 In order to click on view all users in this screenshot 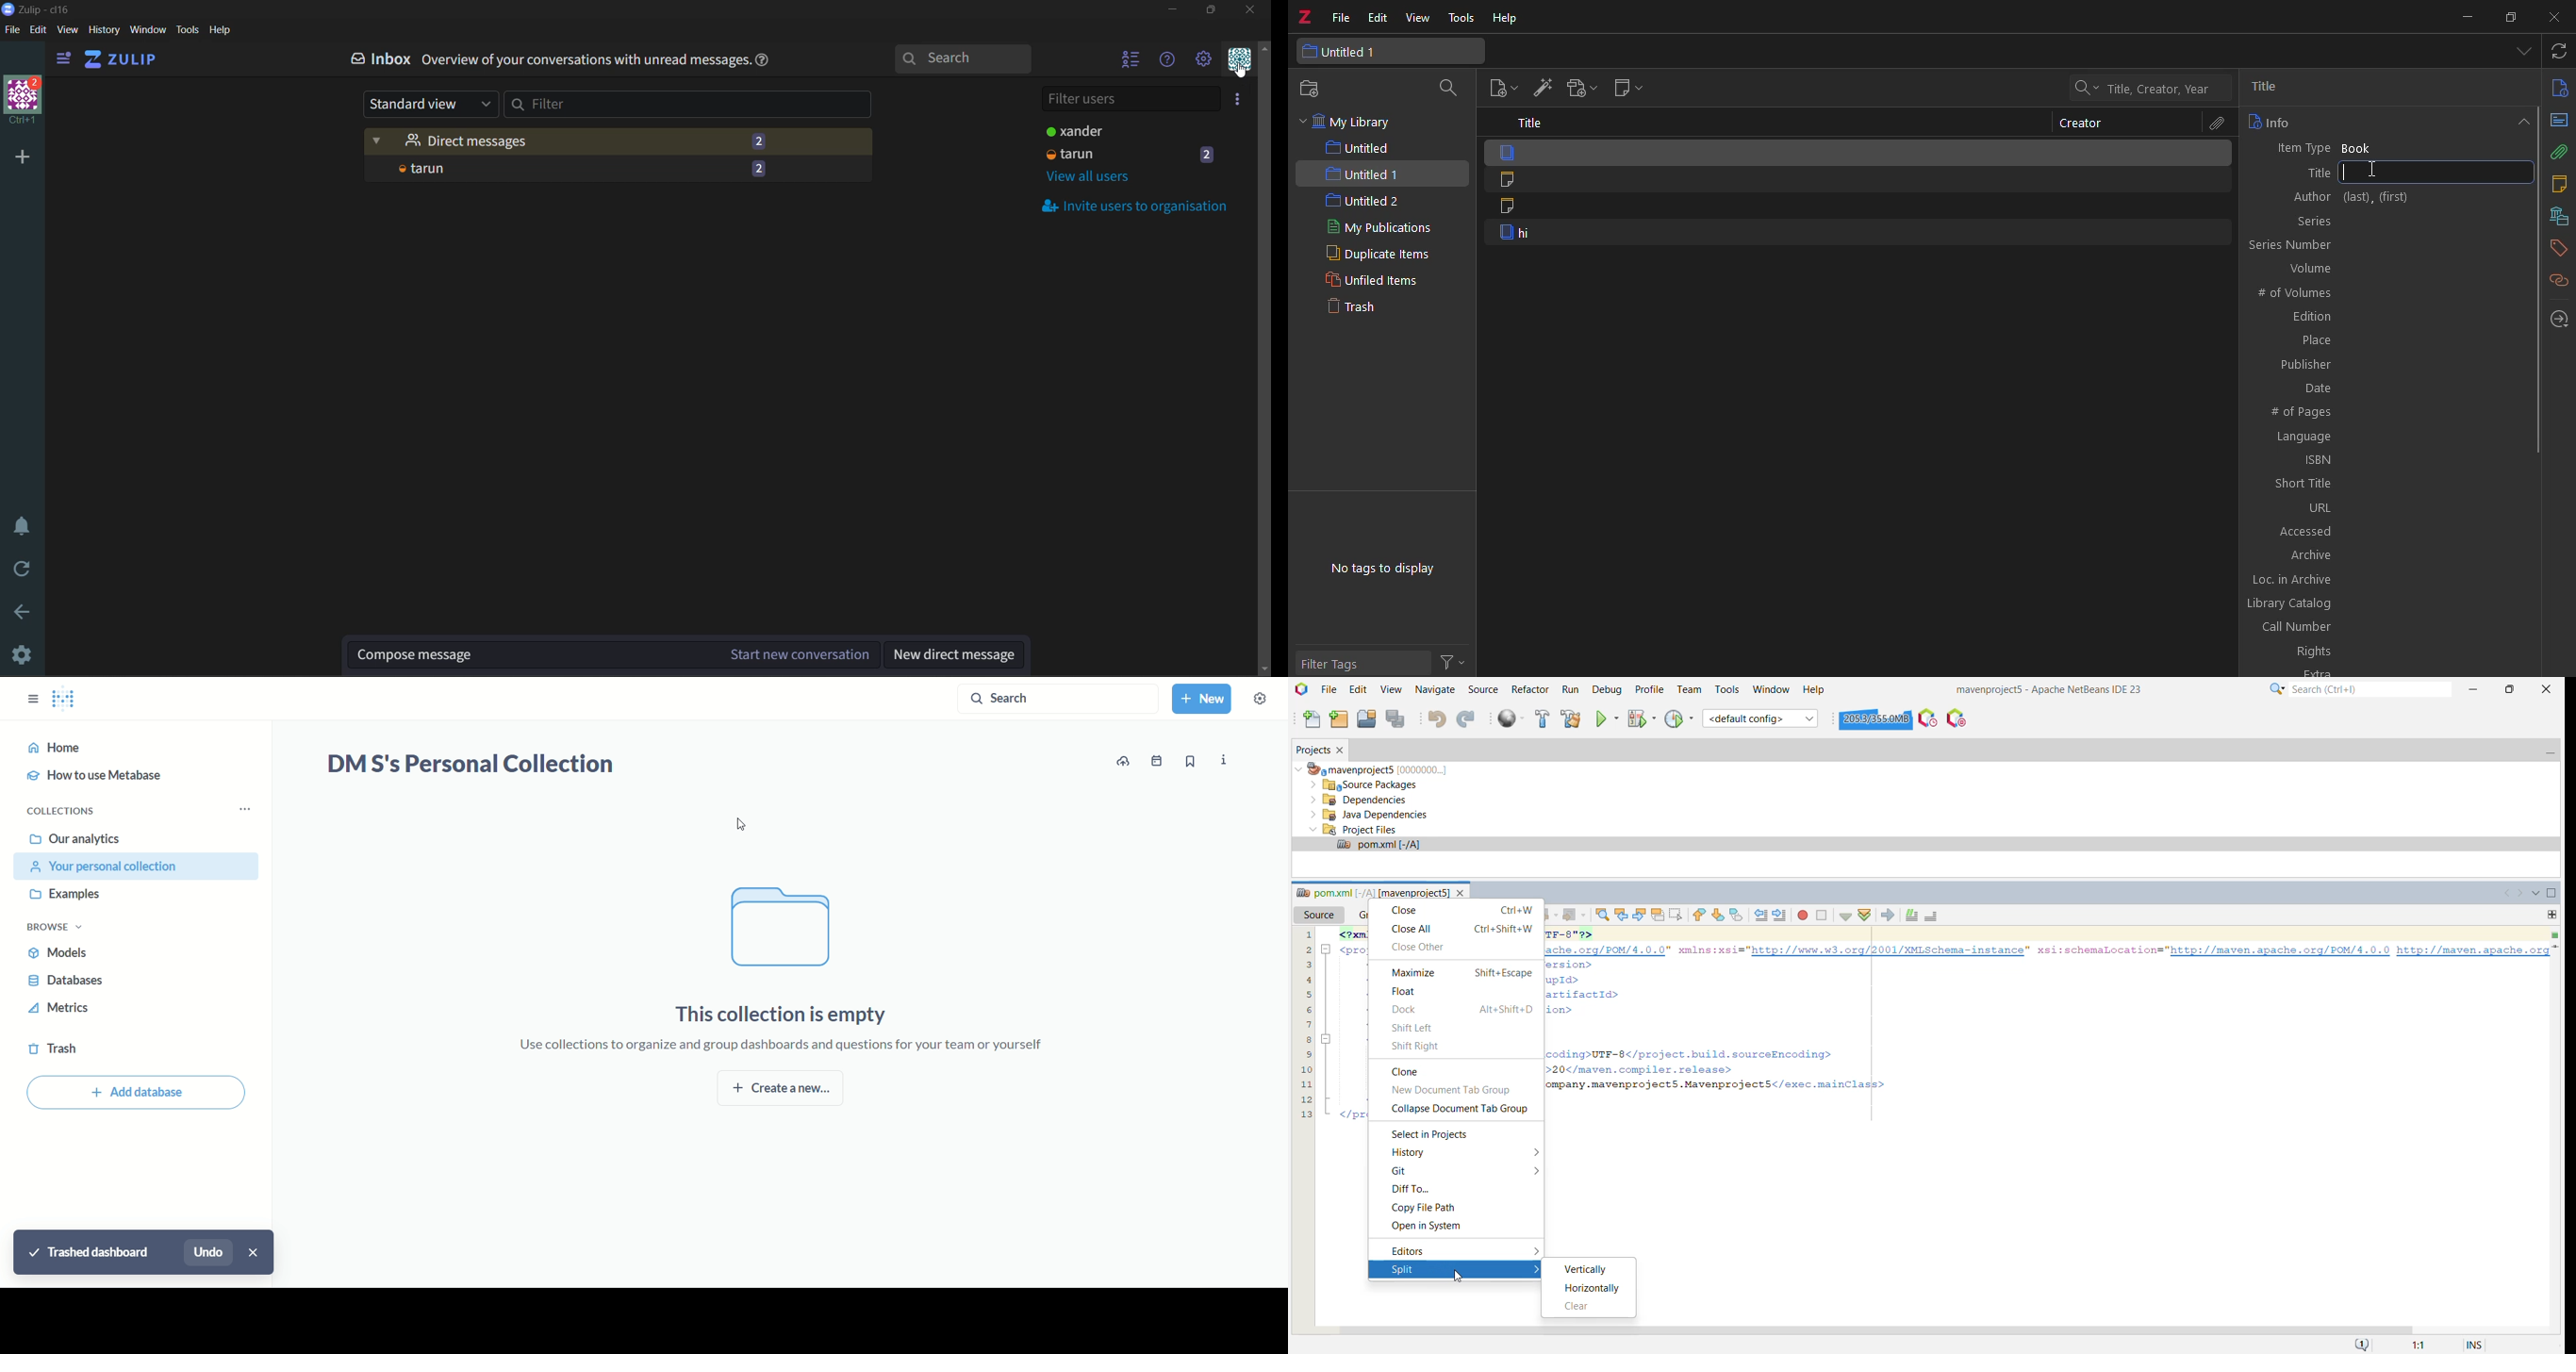, I will do `click(1100, 180)`.